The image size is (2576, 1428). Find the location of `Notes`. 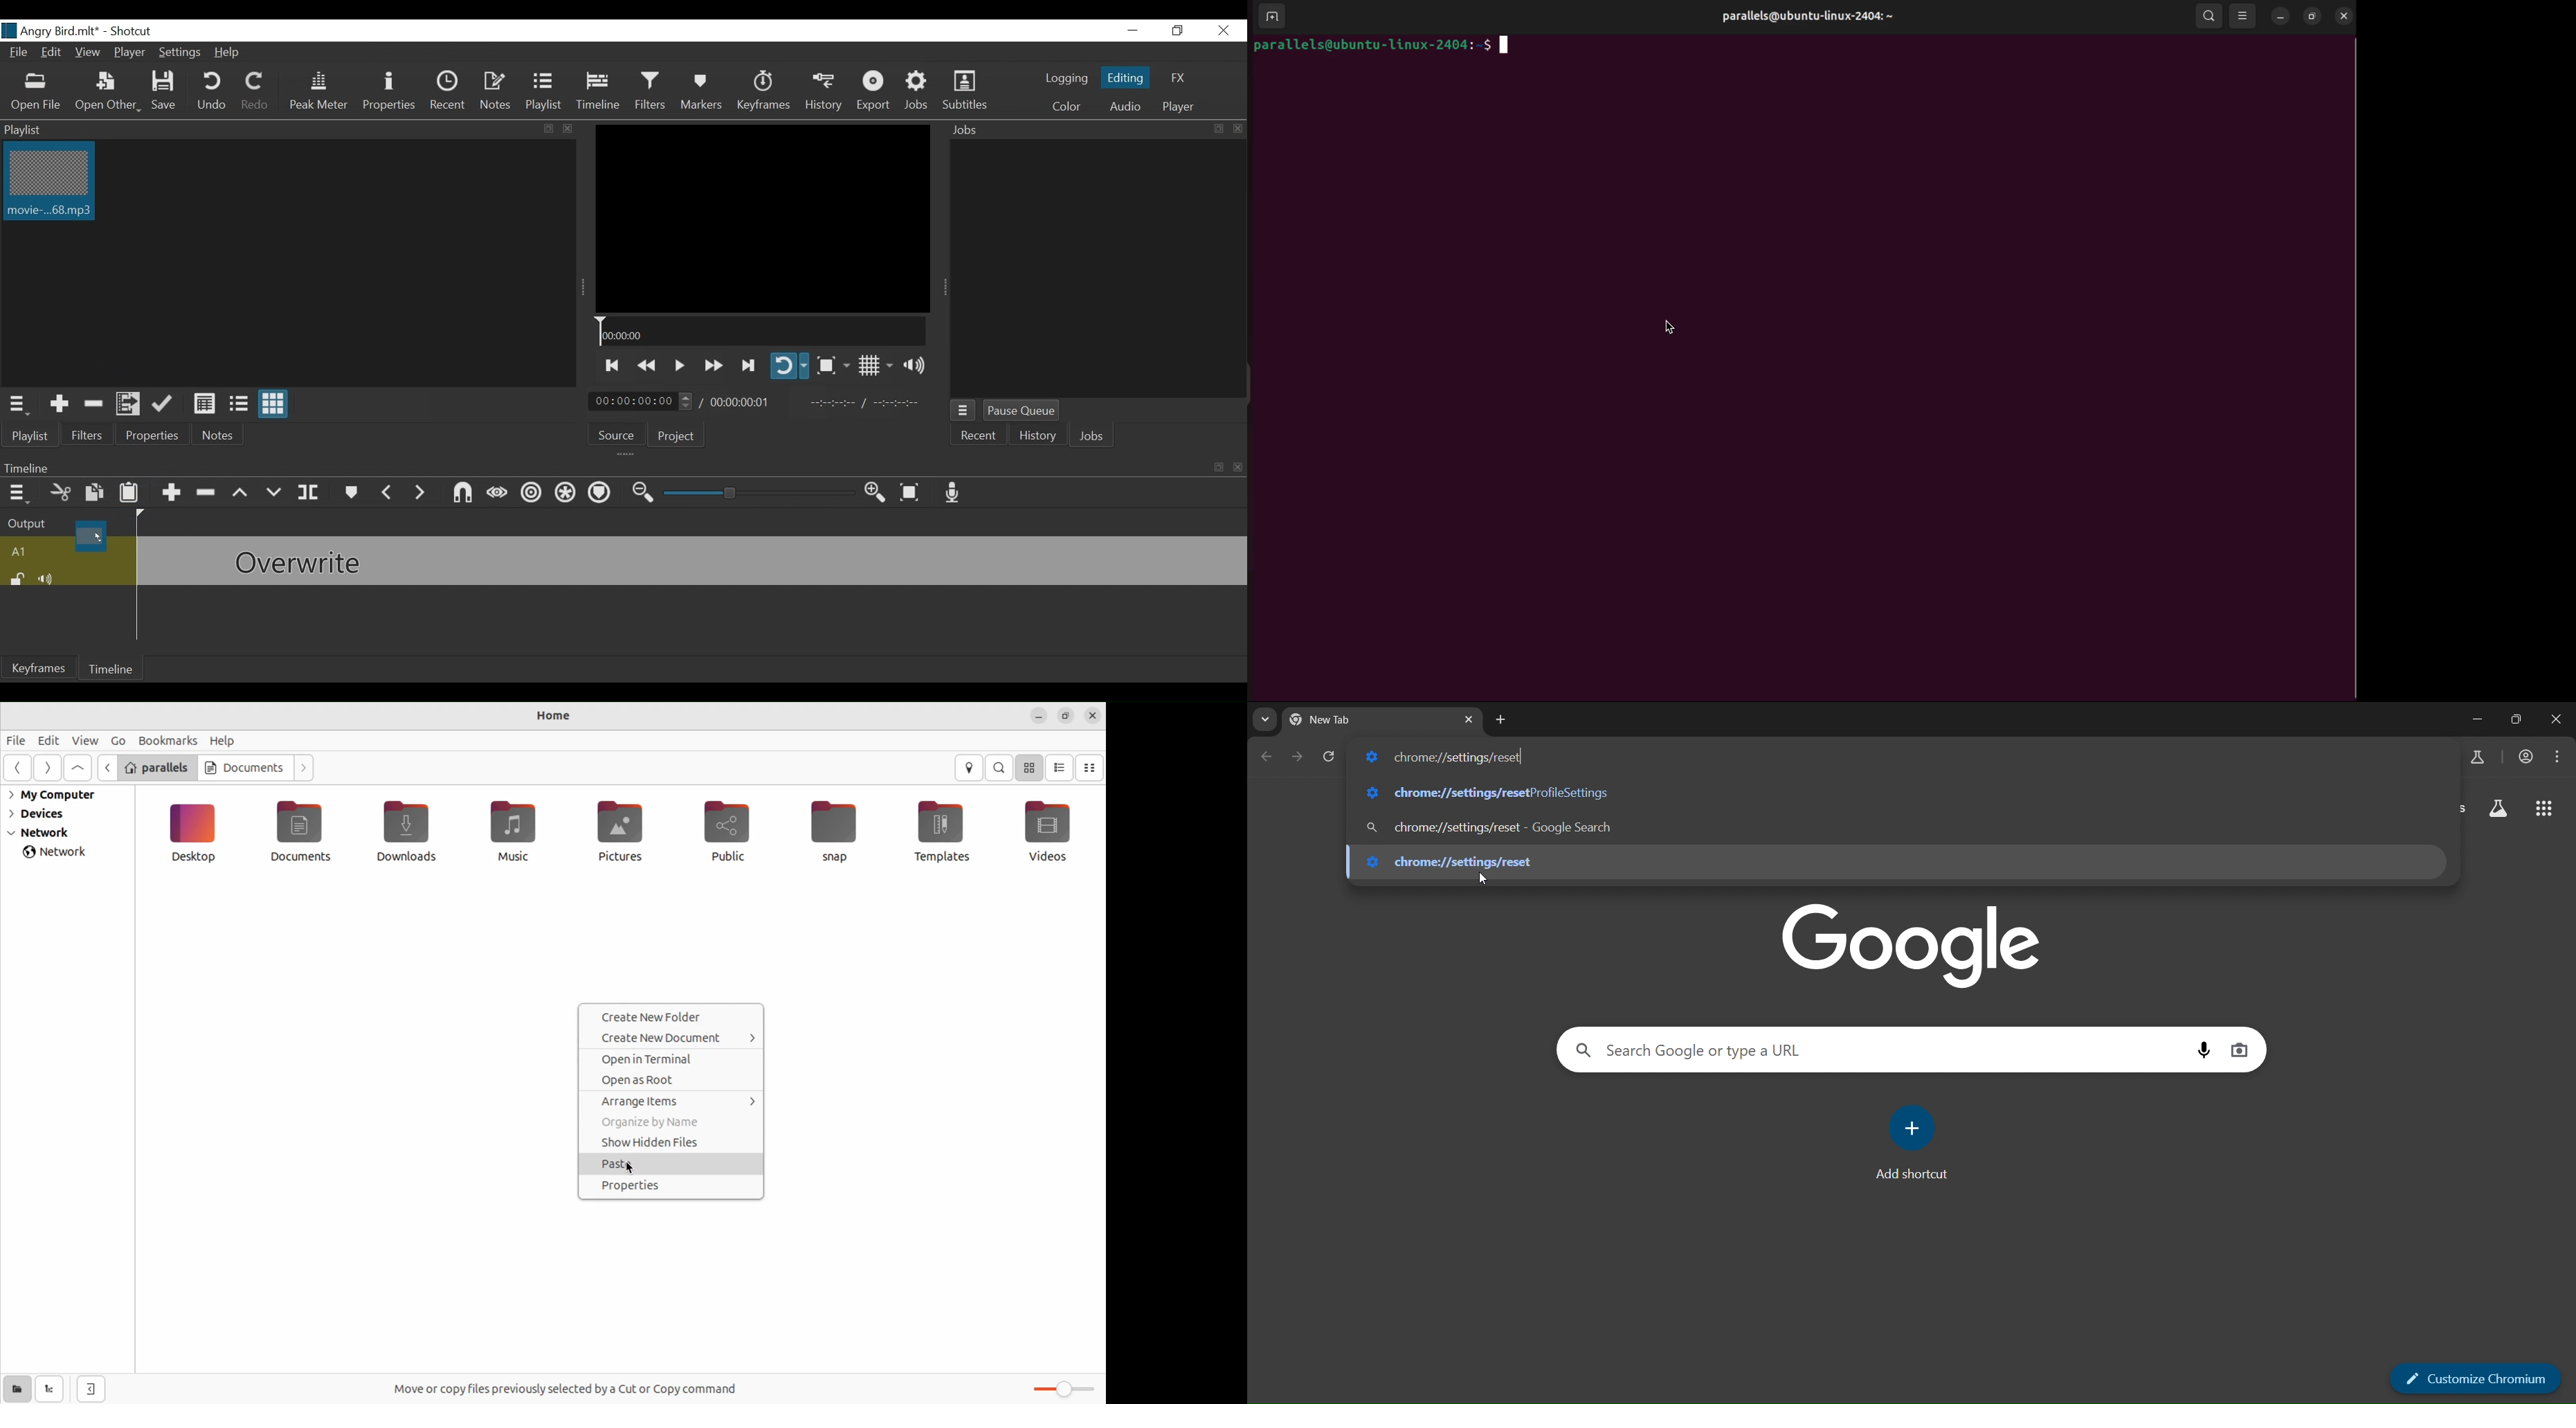

Notes is located at coordinates (497, 91).